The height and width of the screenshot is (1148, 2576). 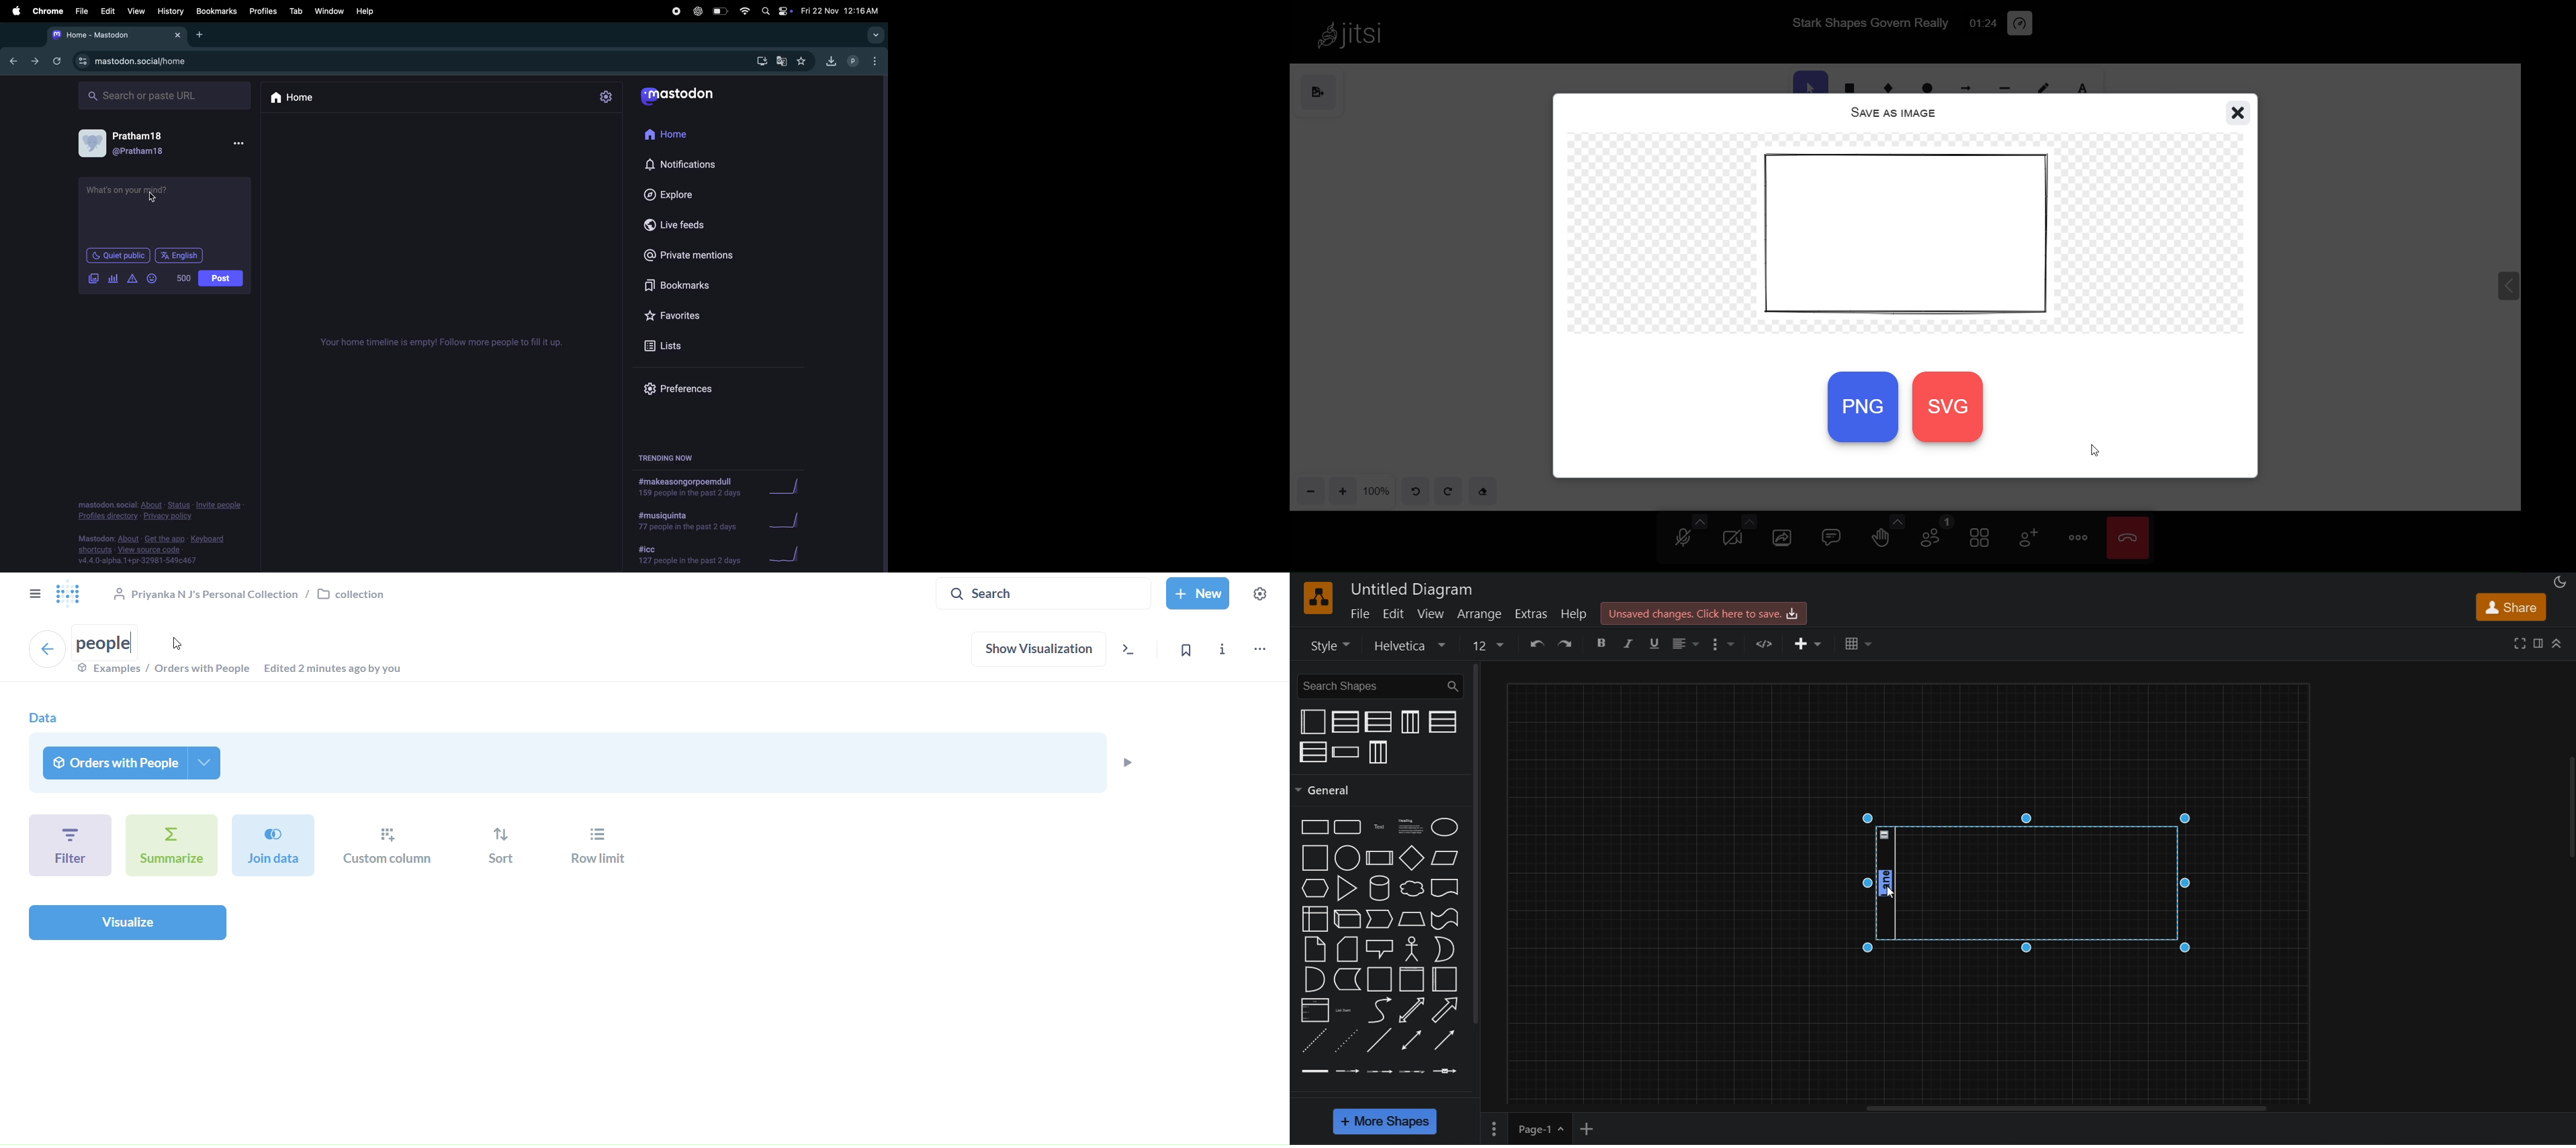 What do you see at coordinates (1431, 612) in the screenshot?
I see `view` at bounding box center [1431, 612].